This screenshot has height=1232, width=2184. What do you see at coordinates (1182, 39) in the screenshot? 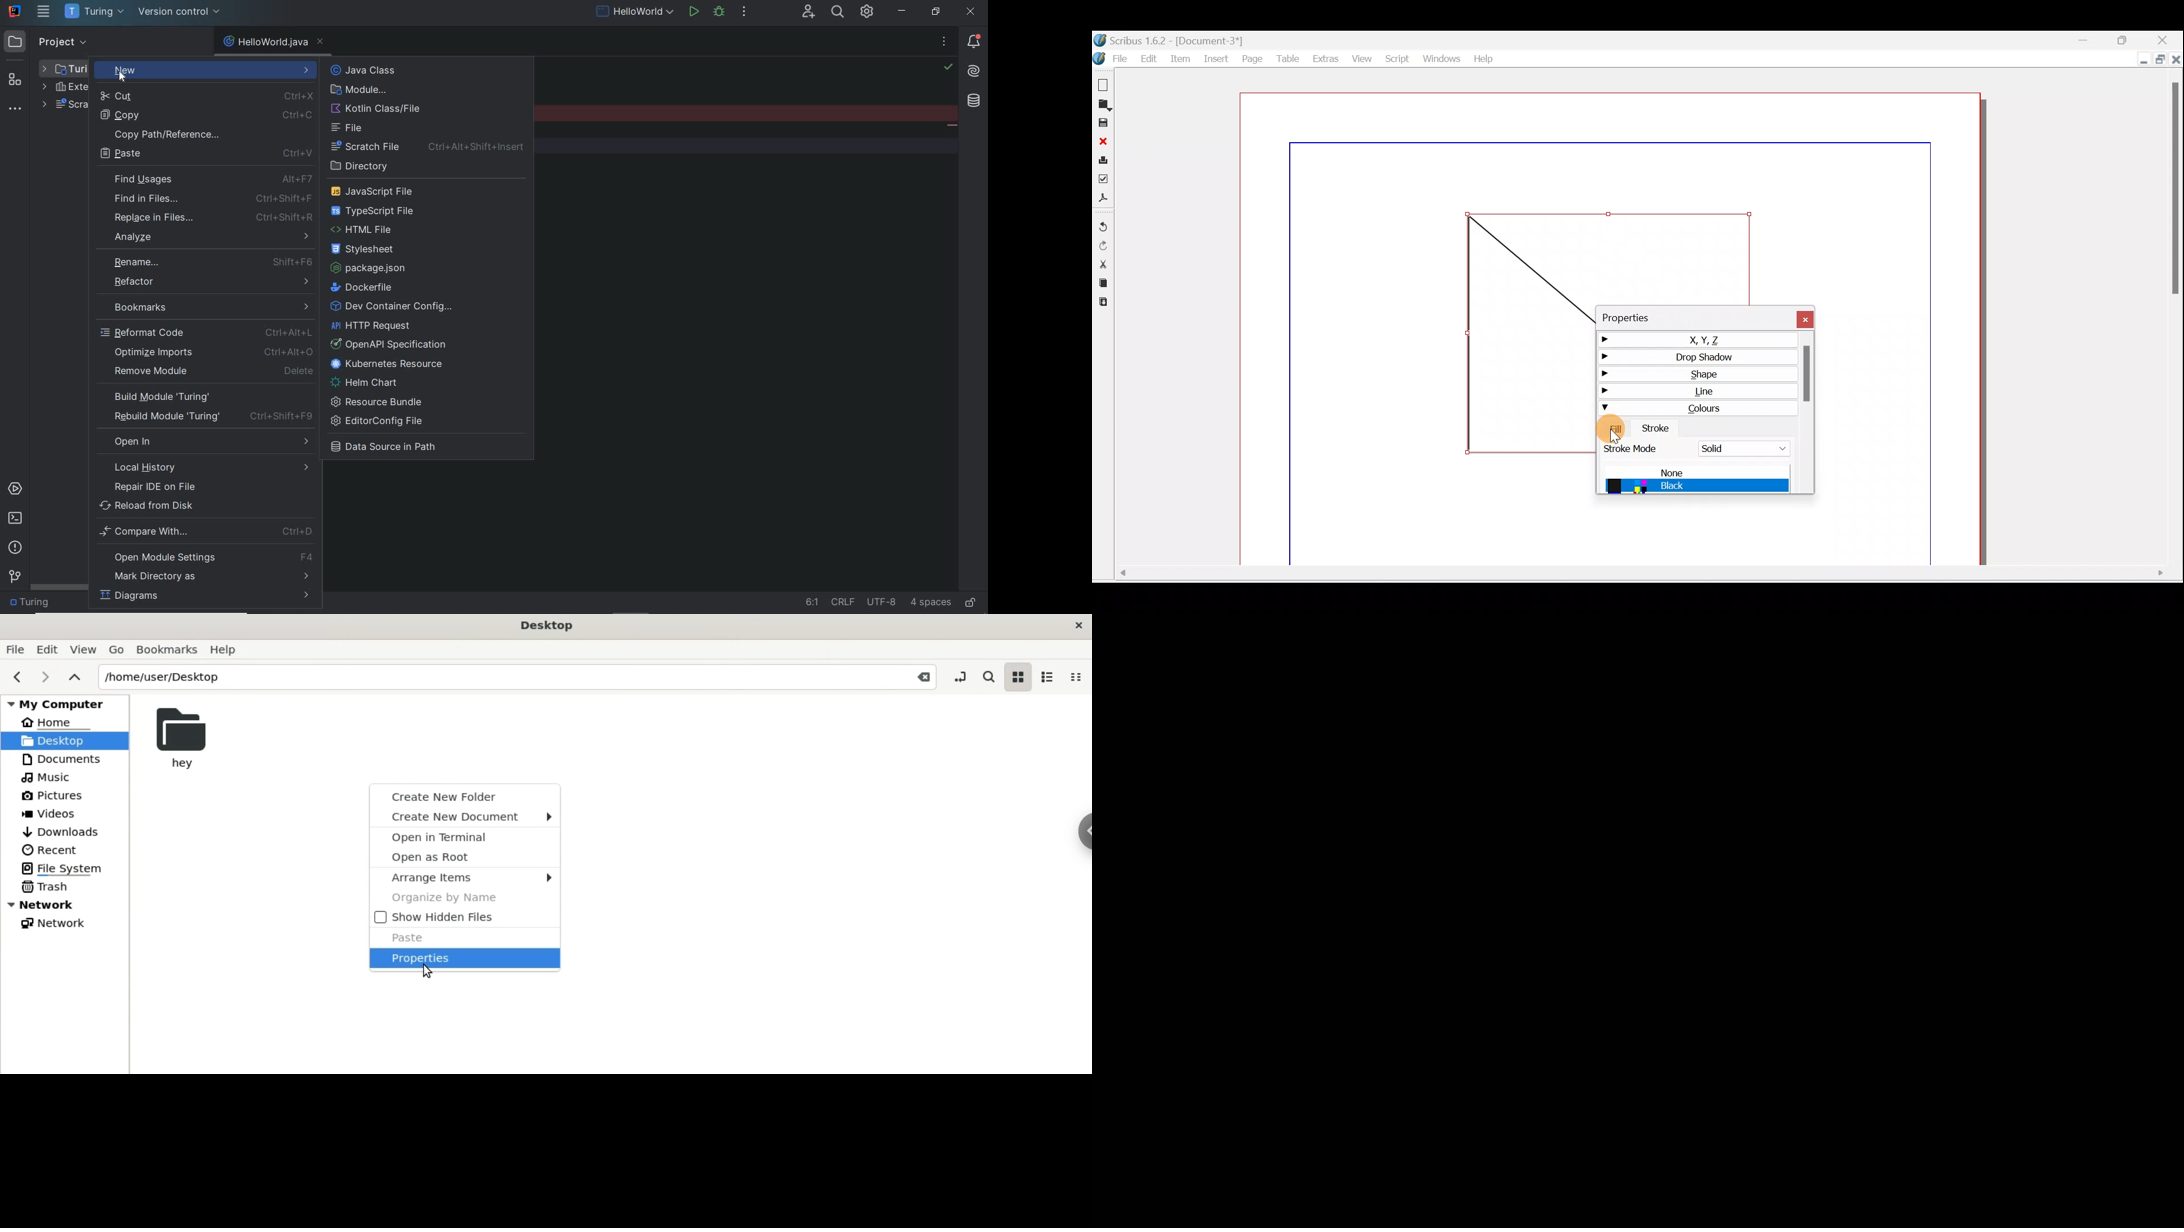
I see `Document name` at bounding box center [1182, 39].